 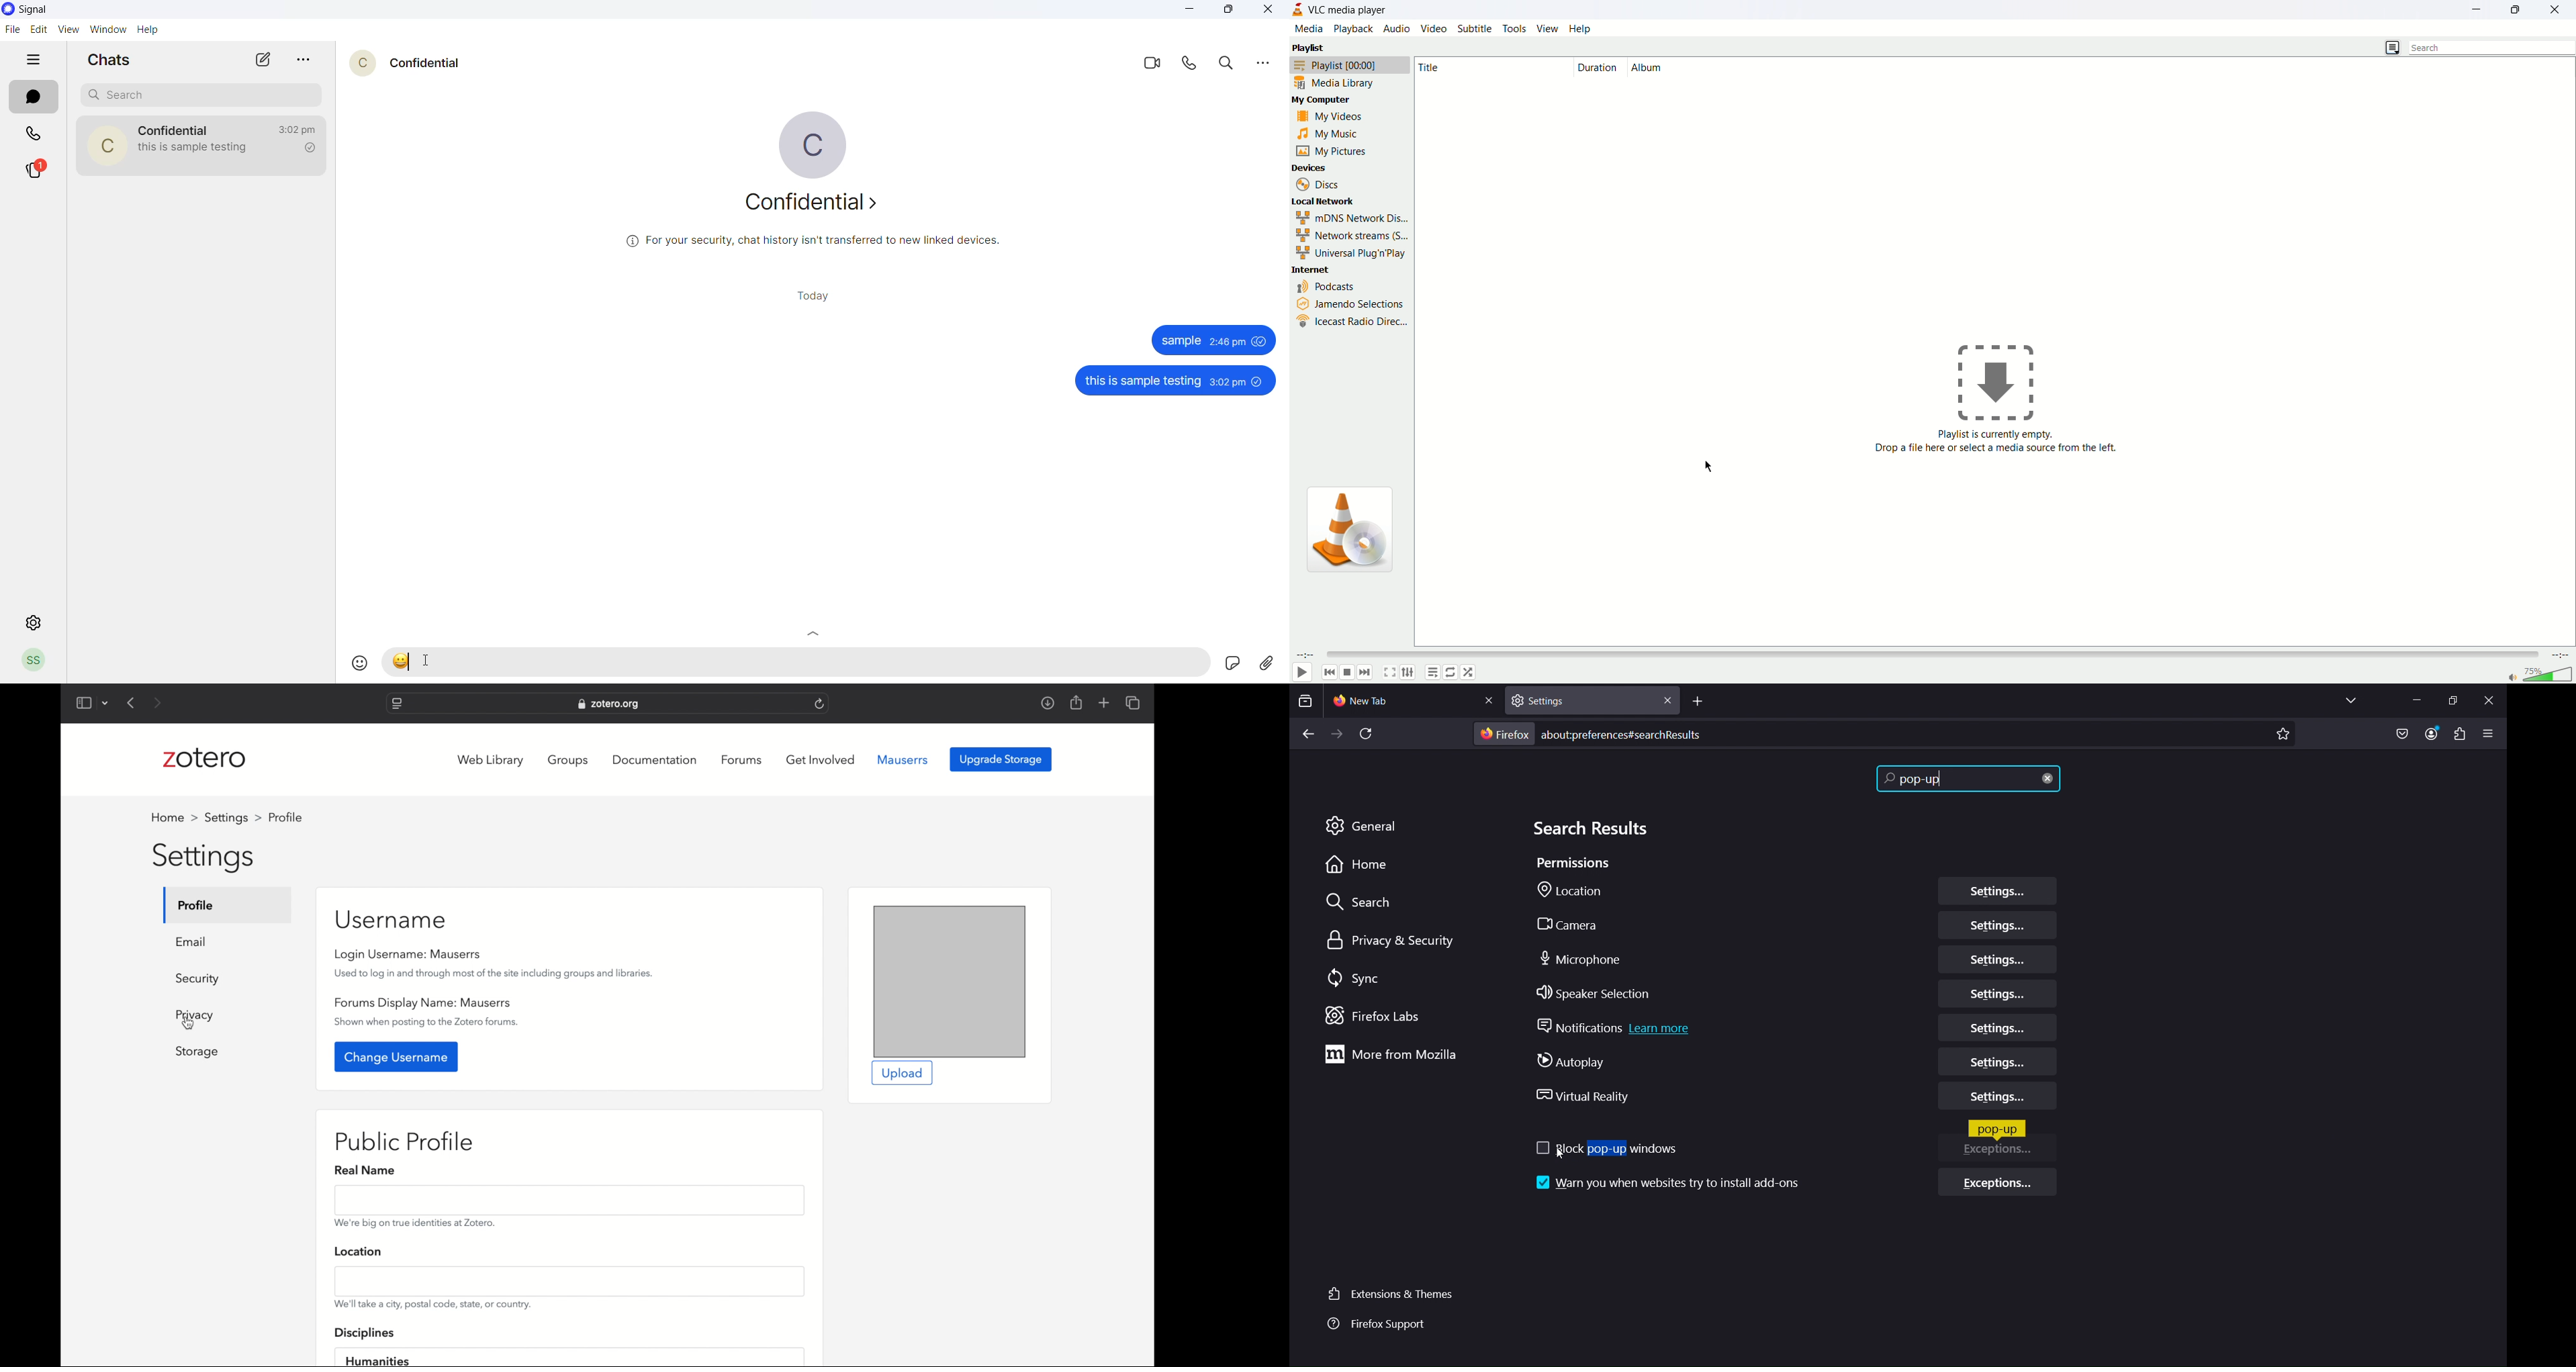 I want to click on tools, so click(x=1514, y=29).